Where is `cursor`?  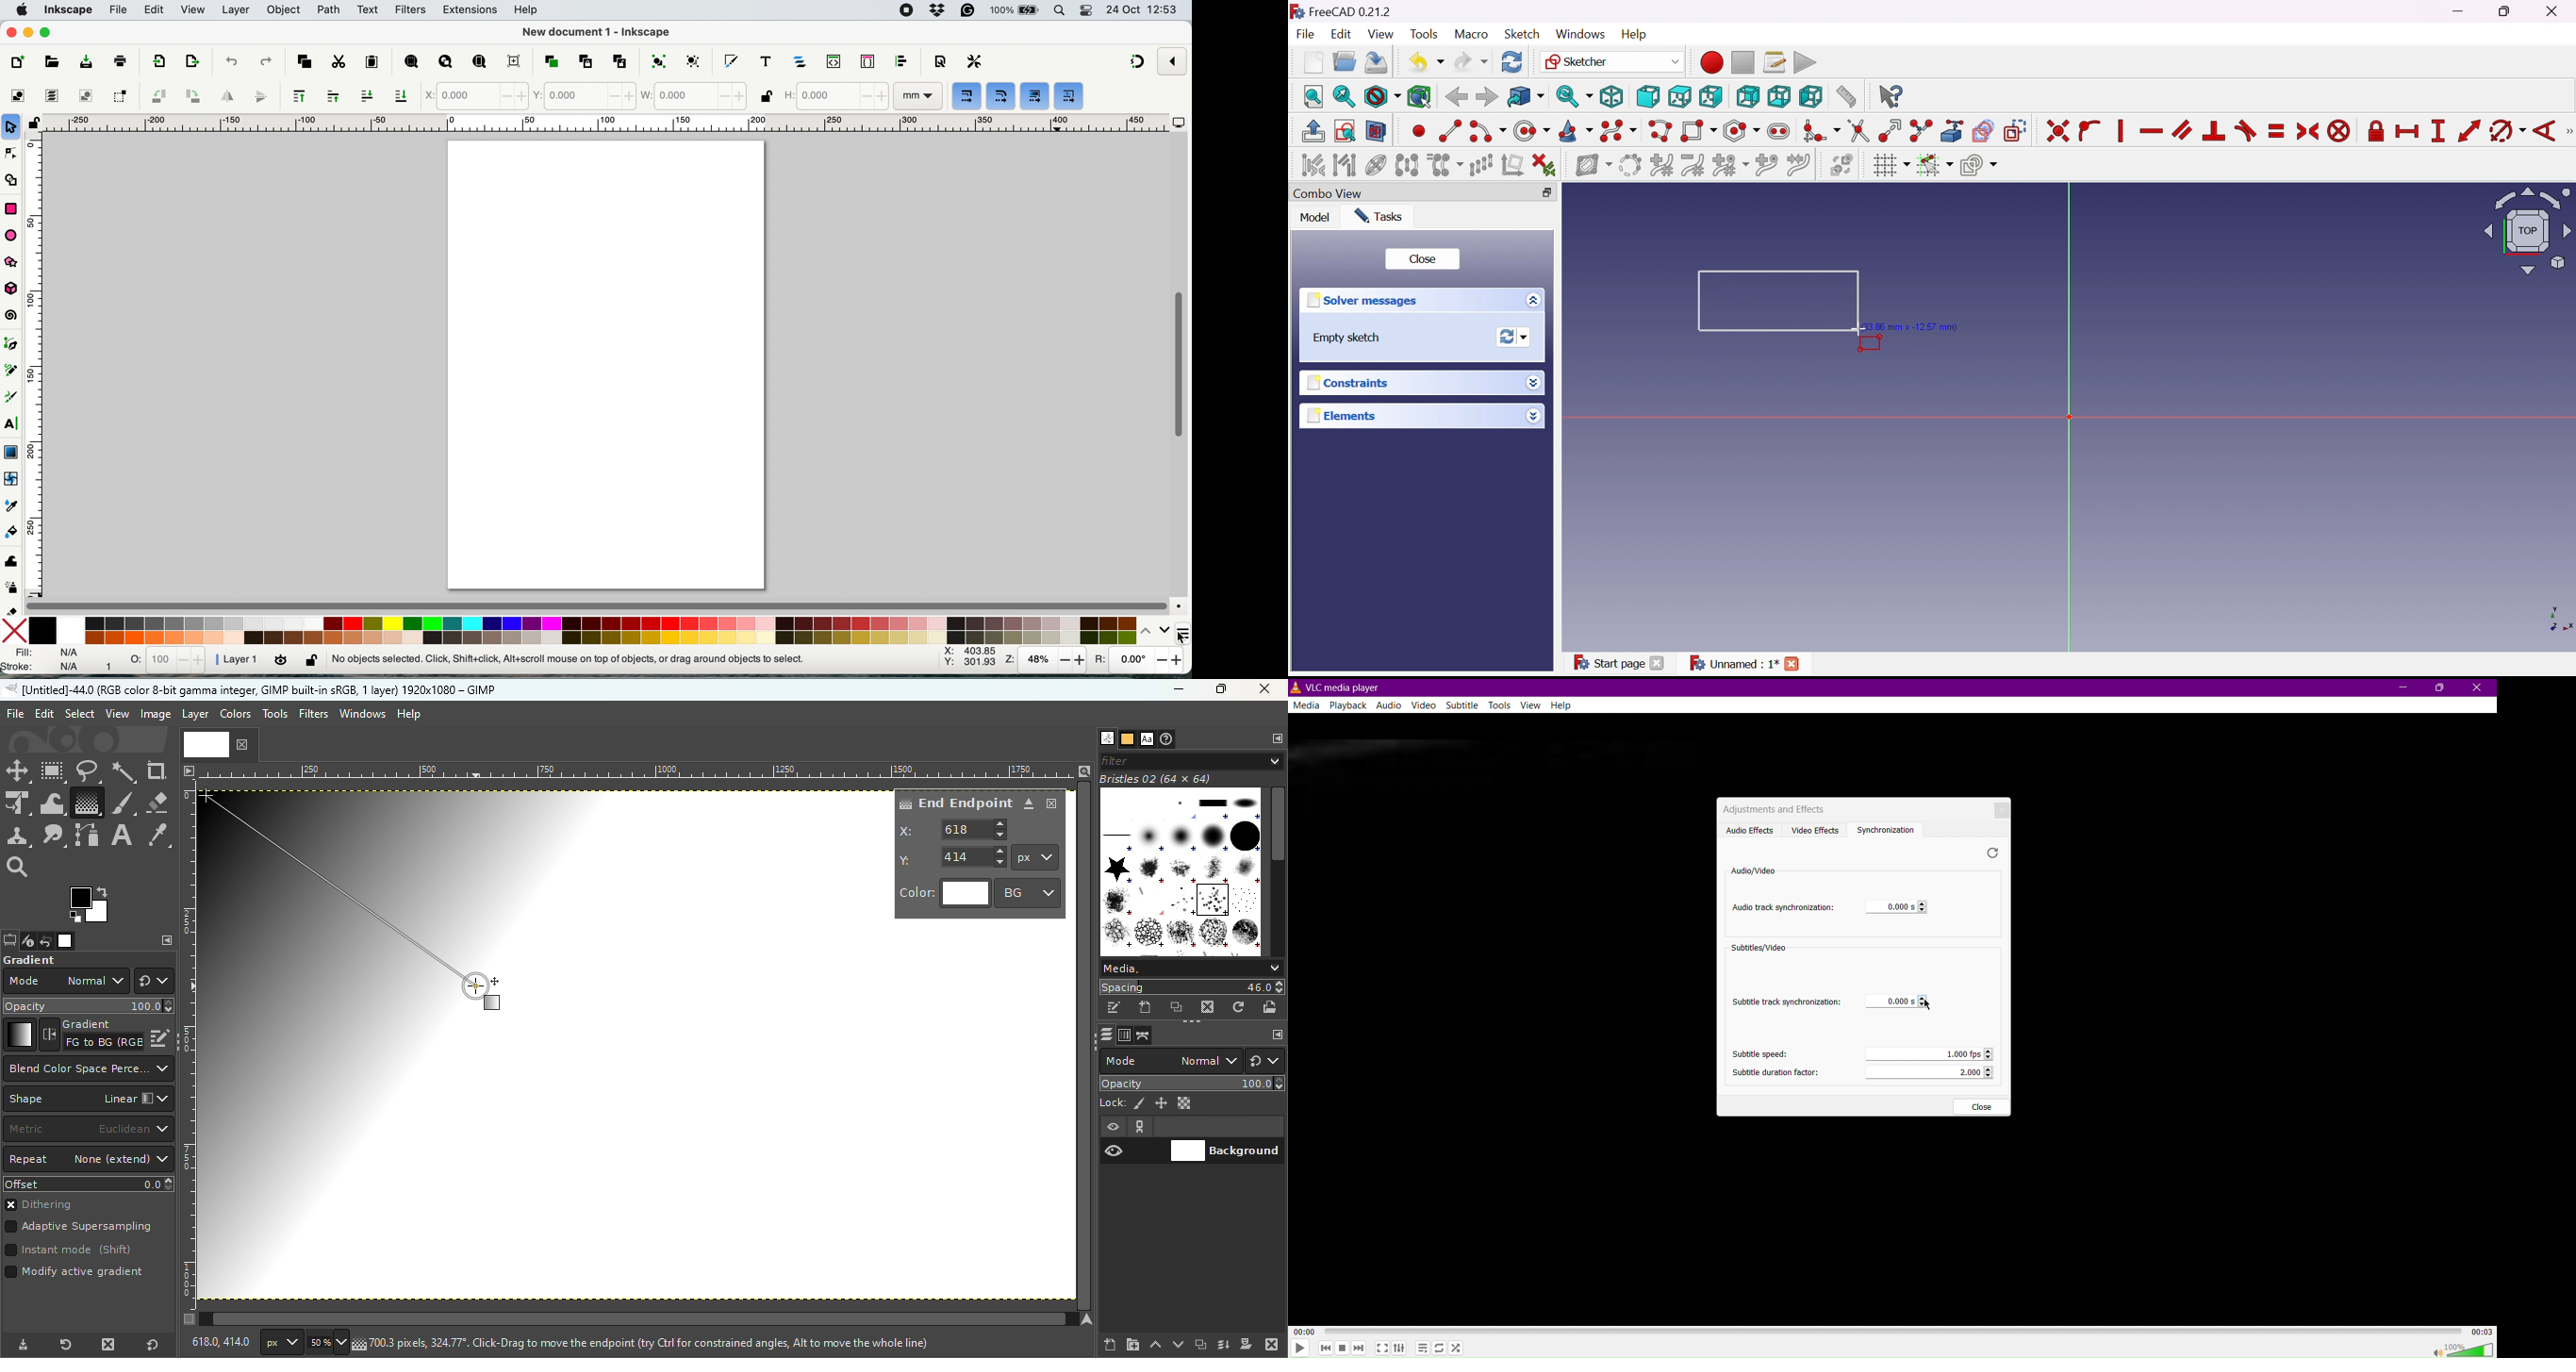
cursor is located at coordinates (1179, 637).